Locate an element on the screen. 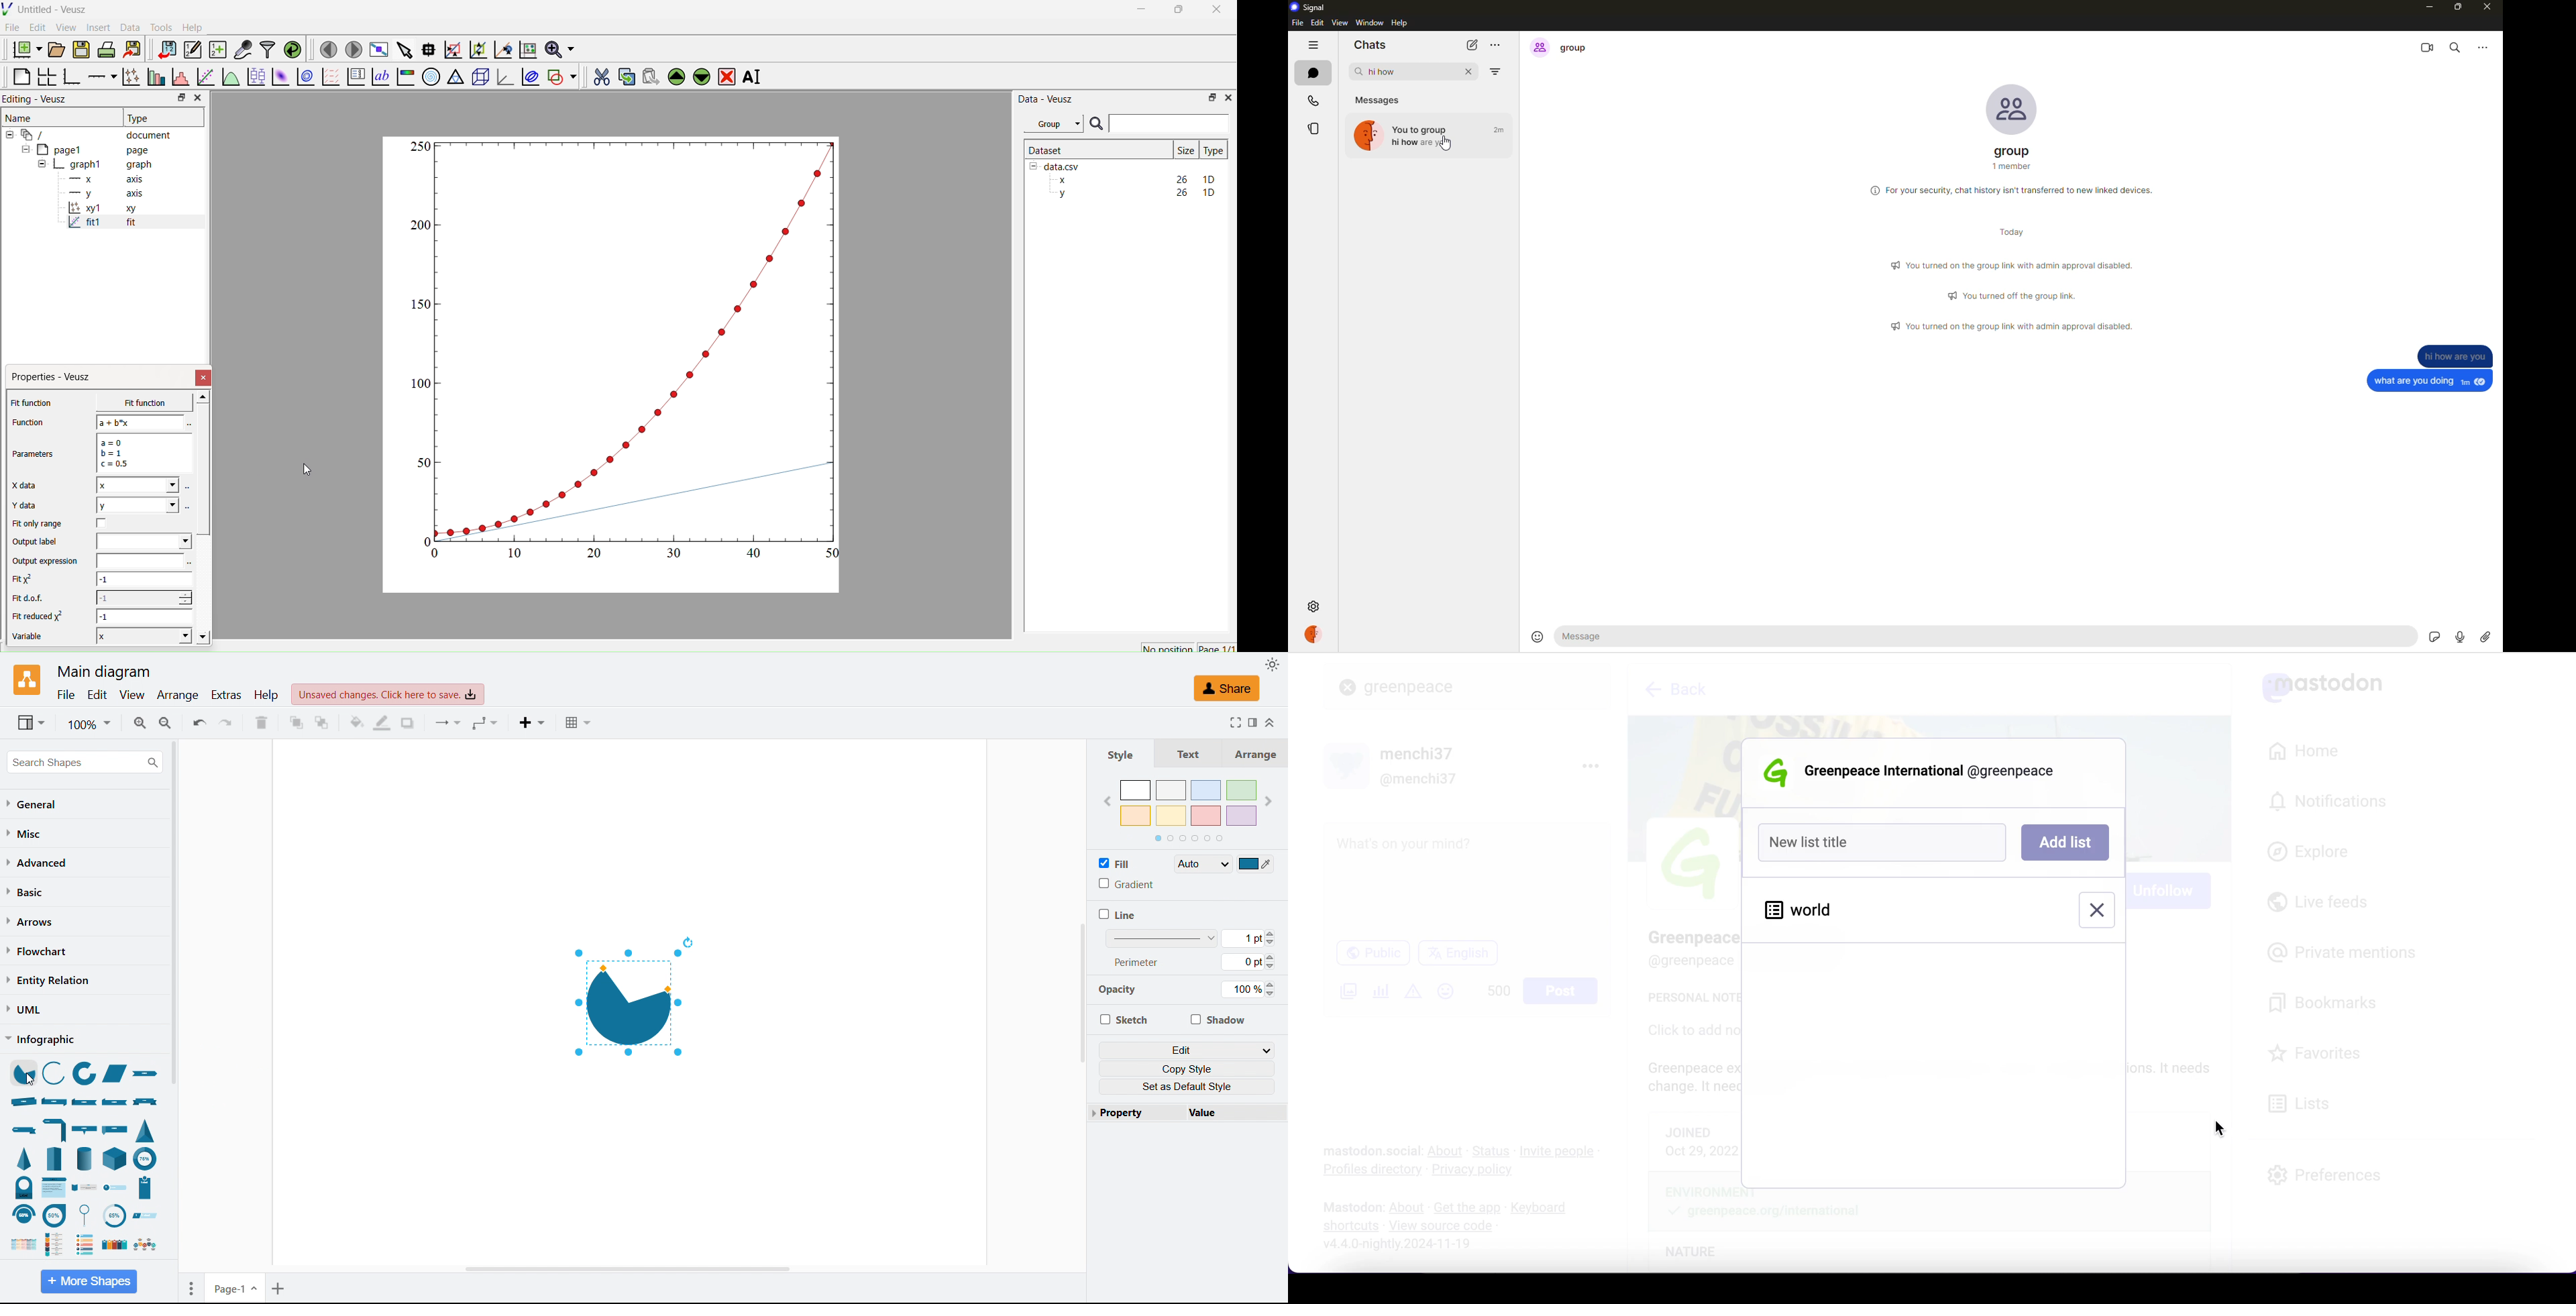  group is located at coordinates (1562, 47).